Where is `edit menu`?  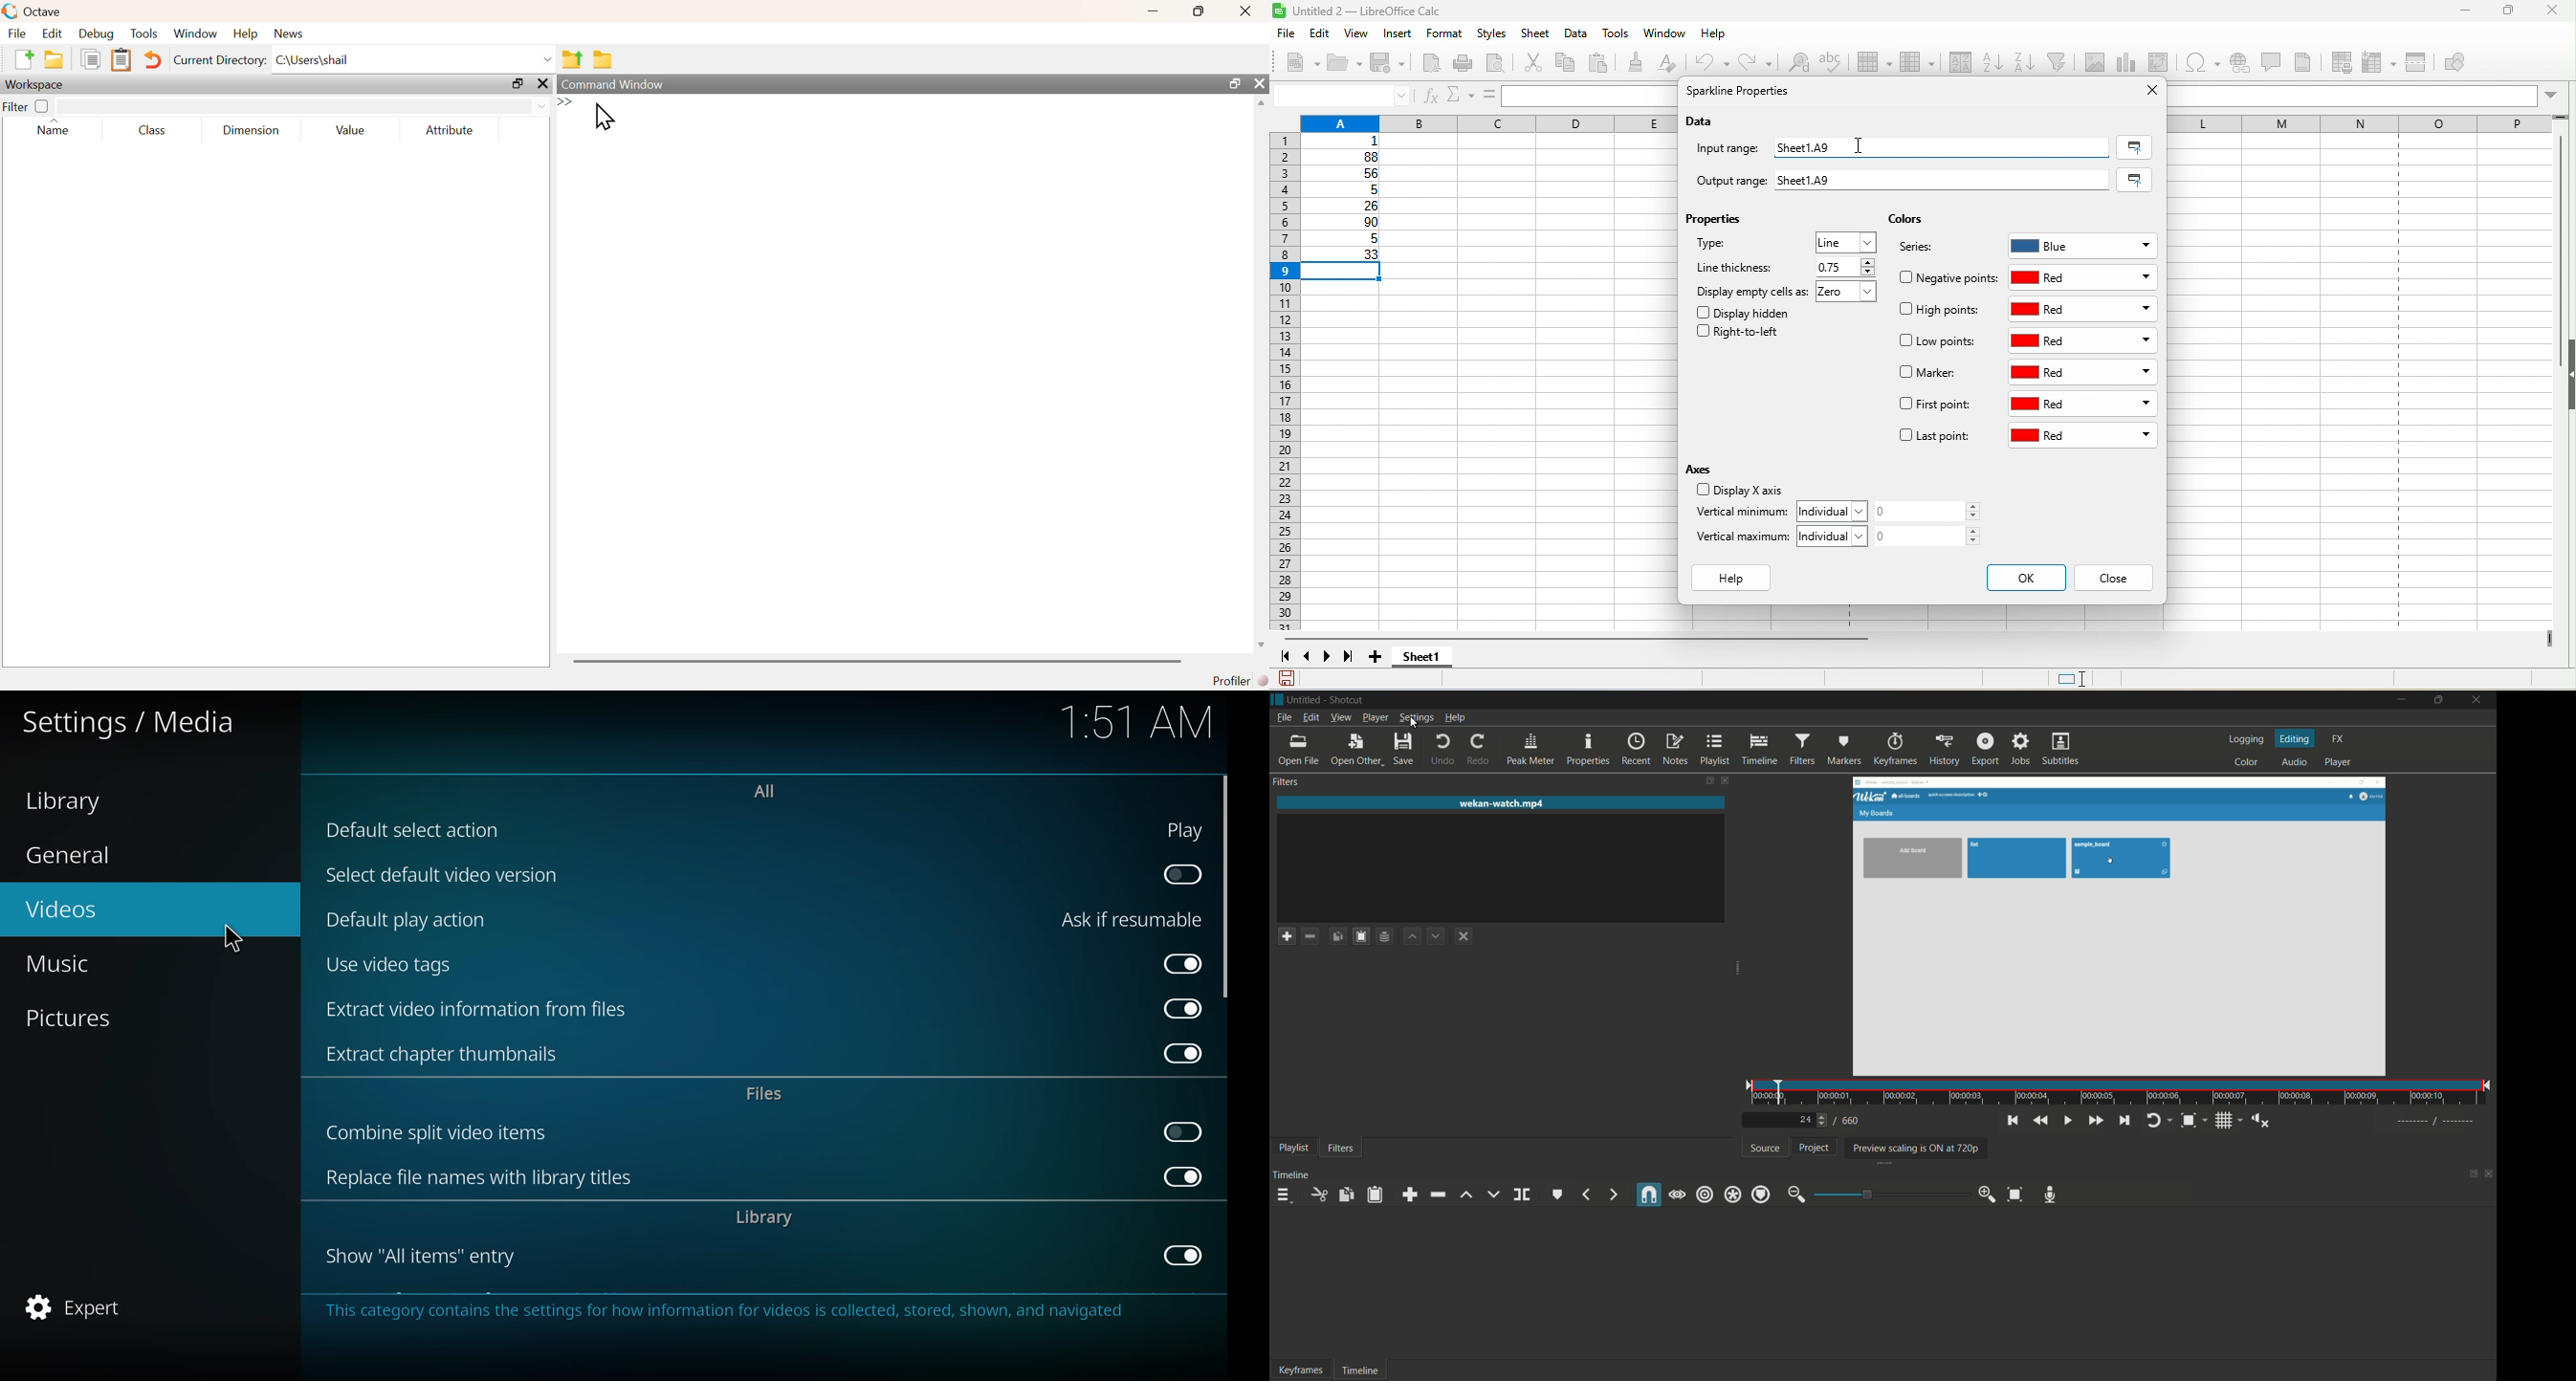 edit menu is located at coordinates (1312, 717).